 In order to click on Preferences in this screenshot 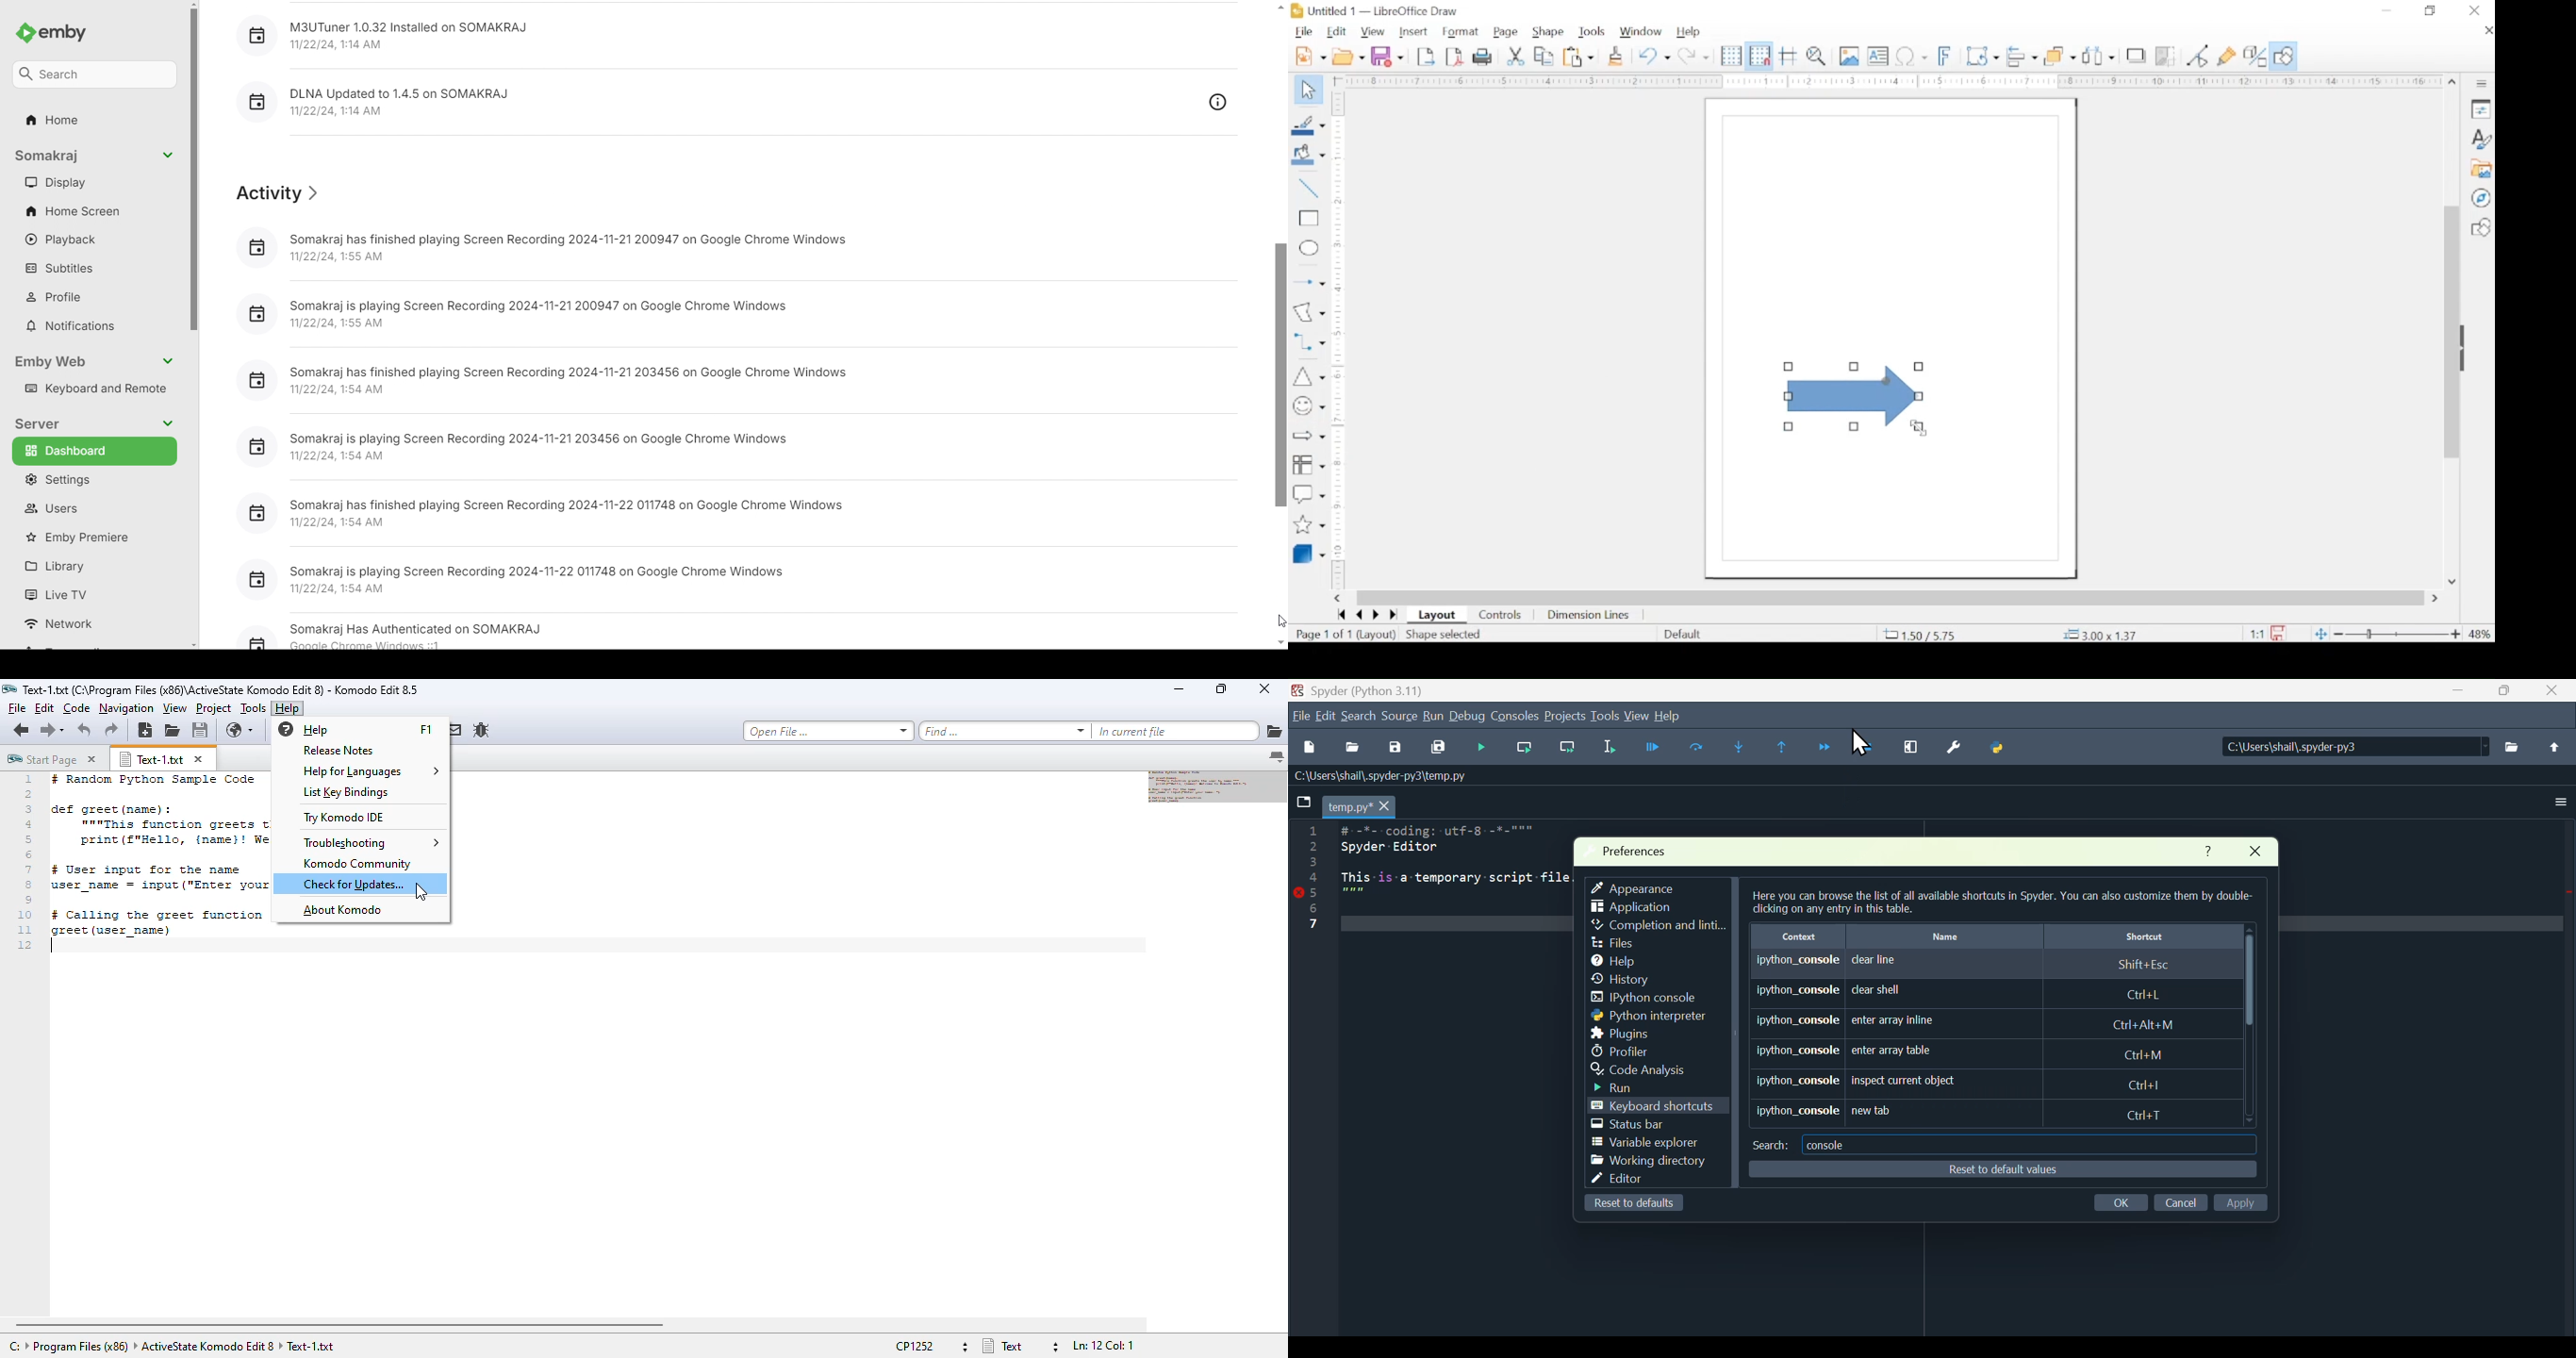, I will do `click(1640, 847)`.